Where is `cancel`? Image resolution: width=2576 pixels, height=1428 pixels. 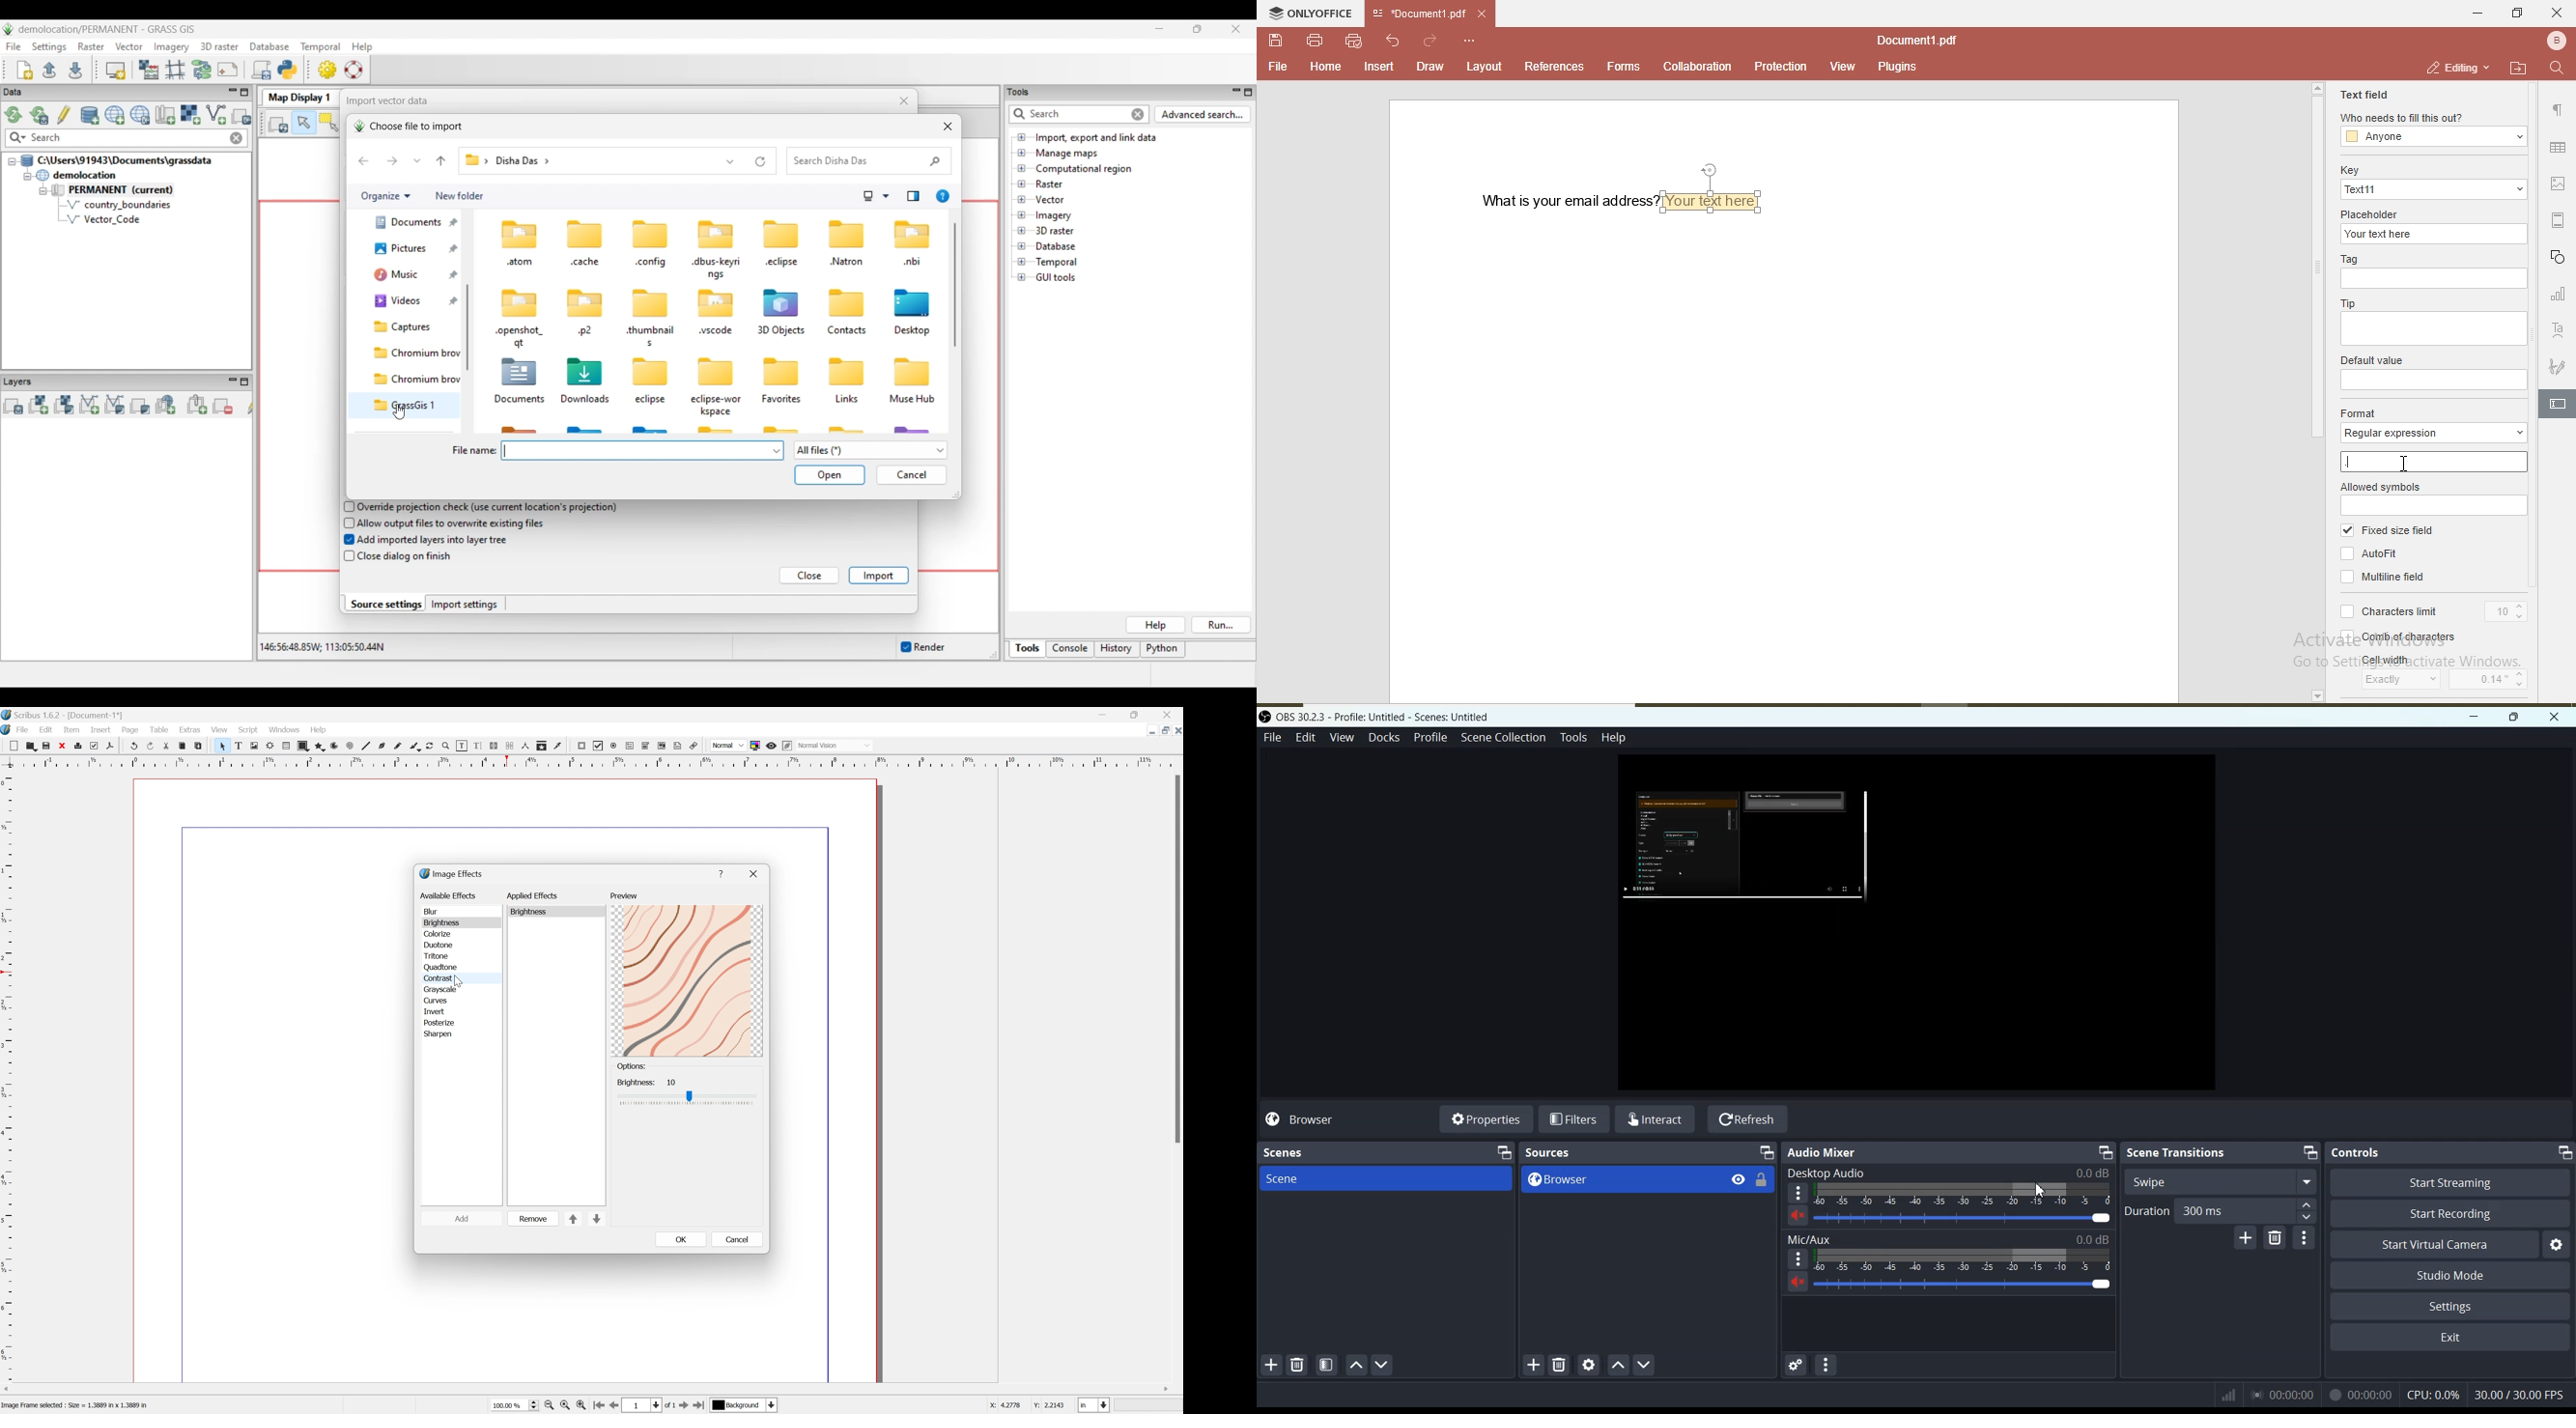 cancel is located at coordinates (736, 1239).